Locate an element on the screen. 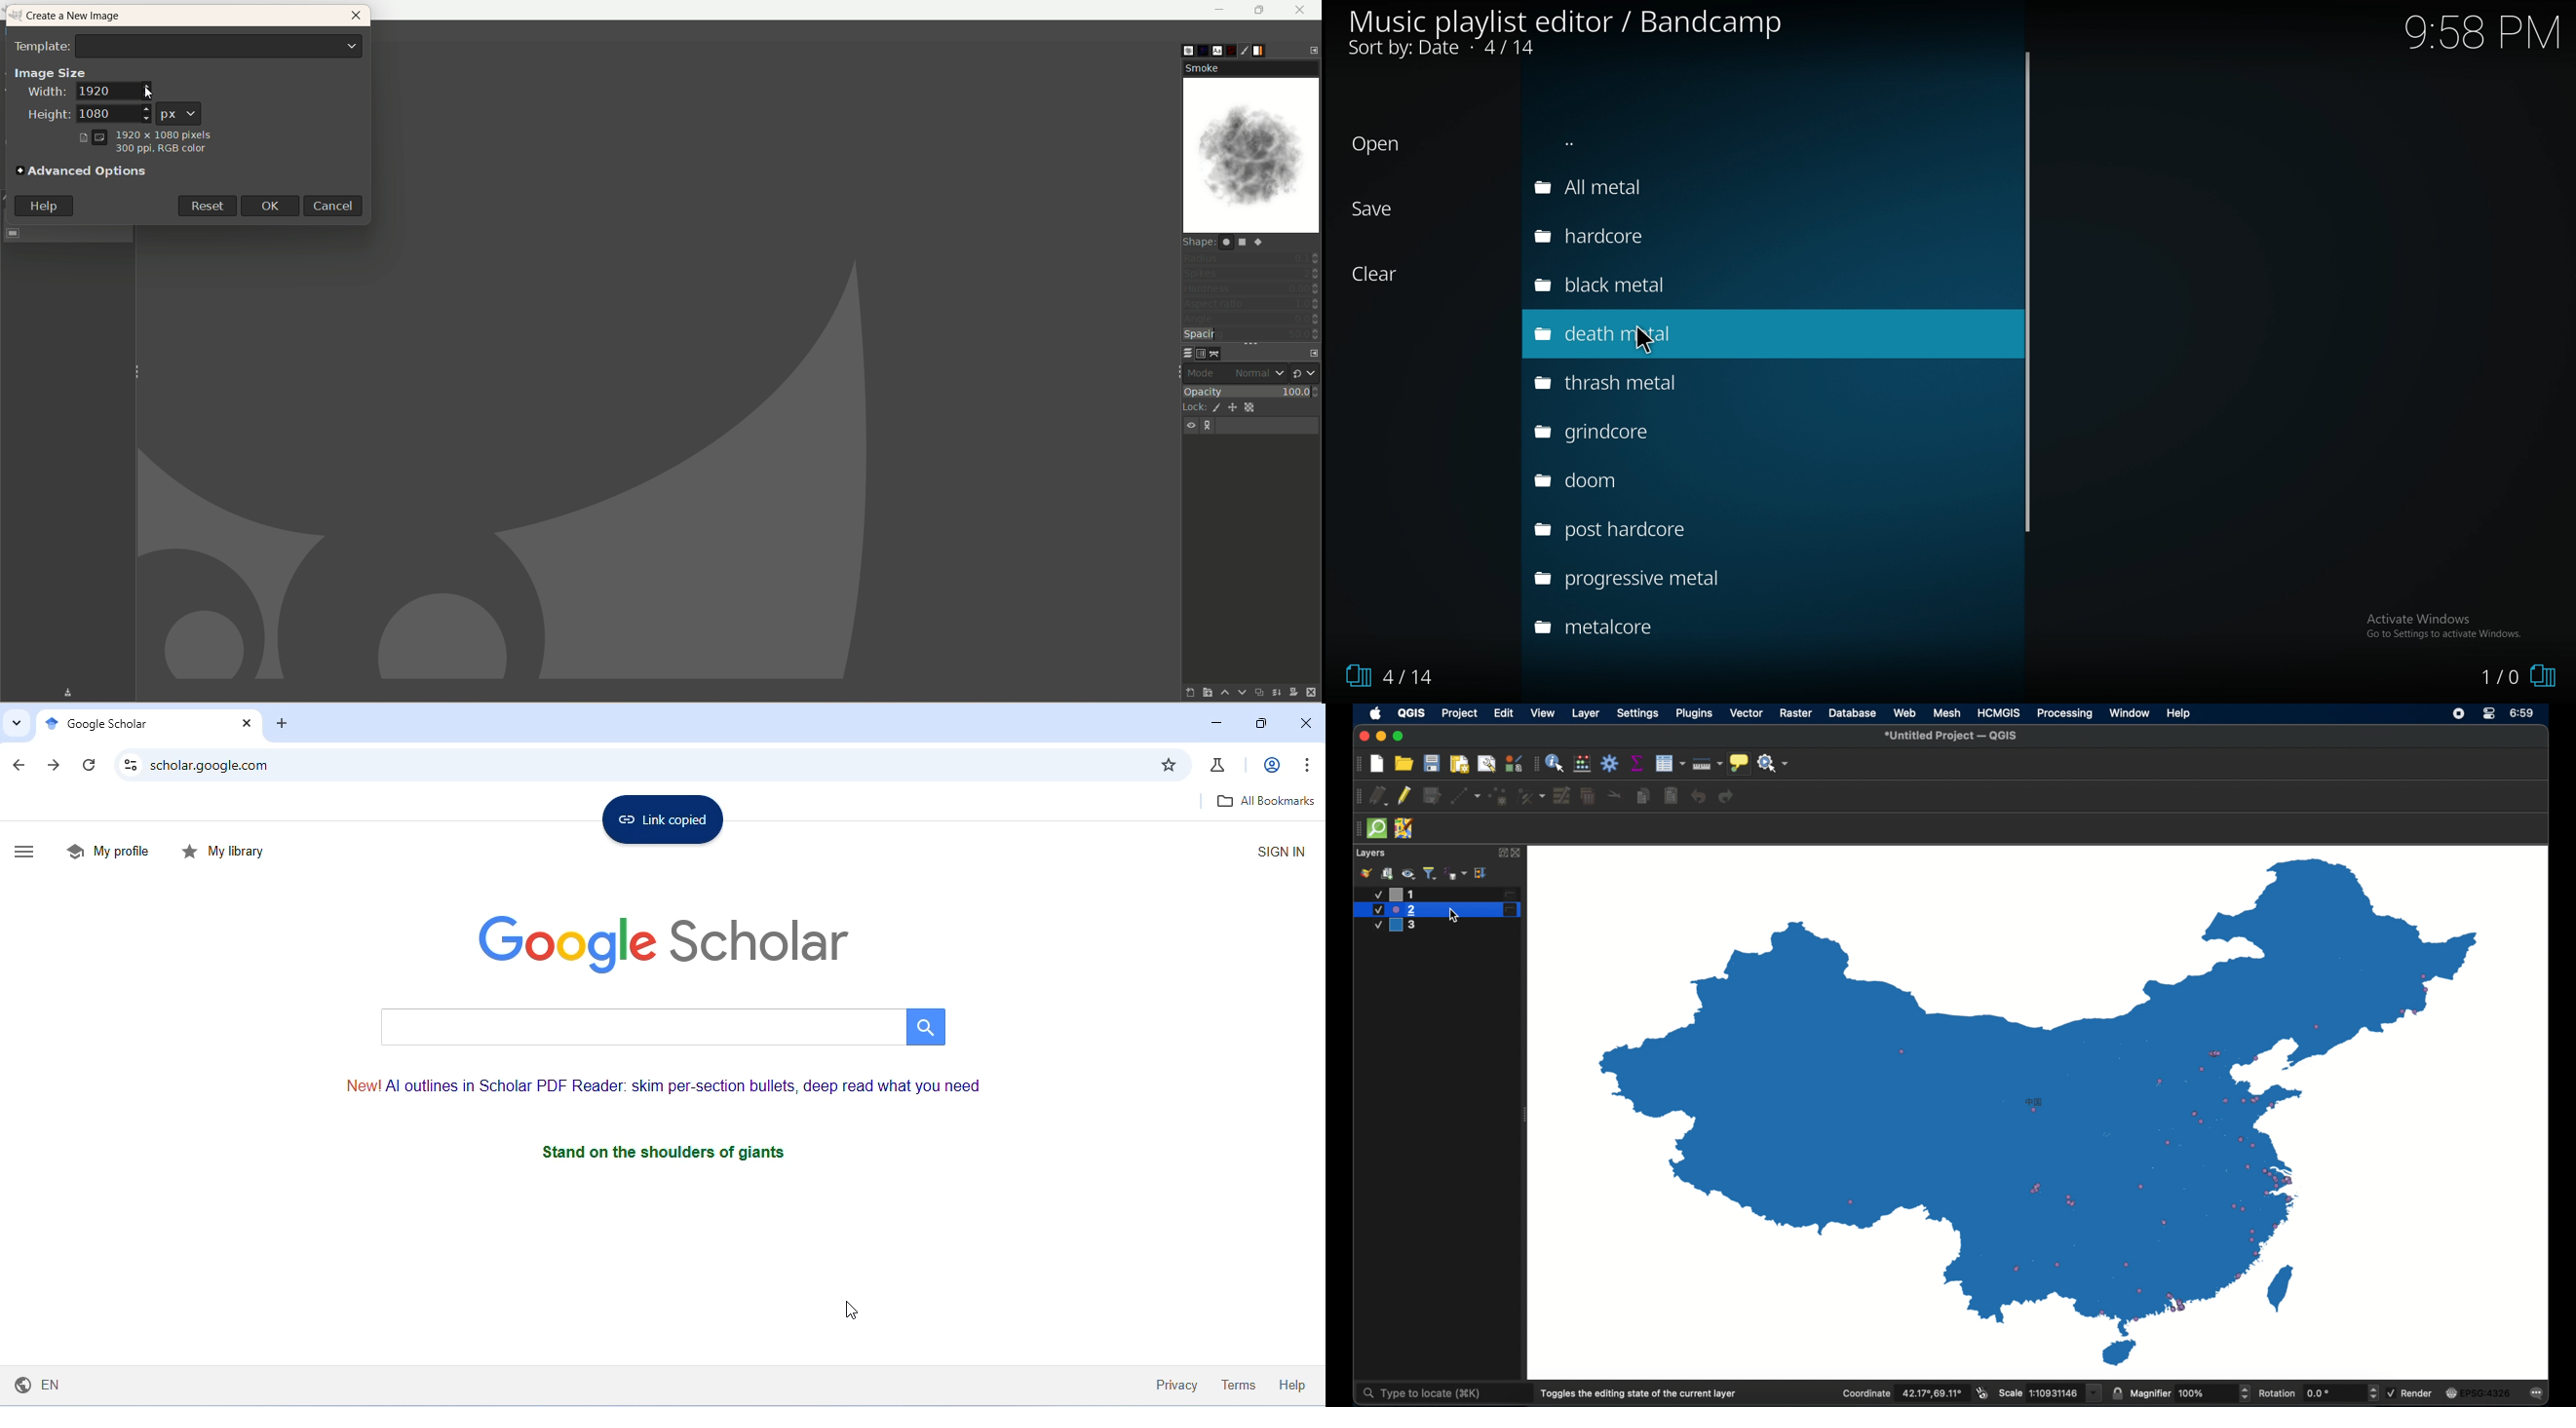 The height and width of the screenshot is (1428, 2576). gradient is located at coordinates (1269, 49).